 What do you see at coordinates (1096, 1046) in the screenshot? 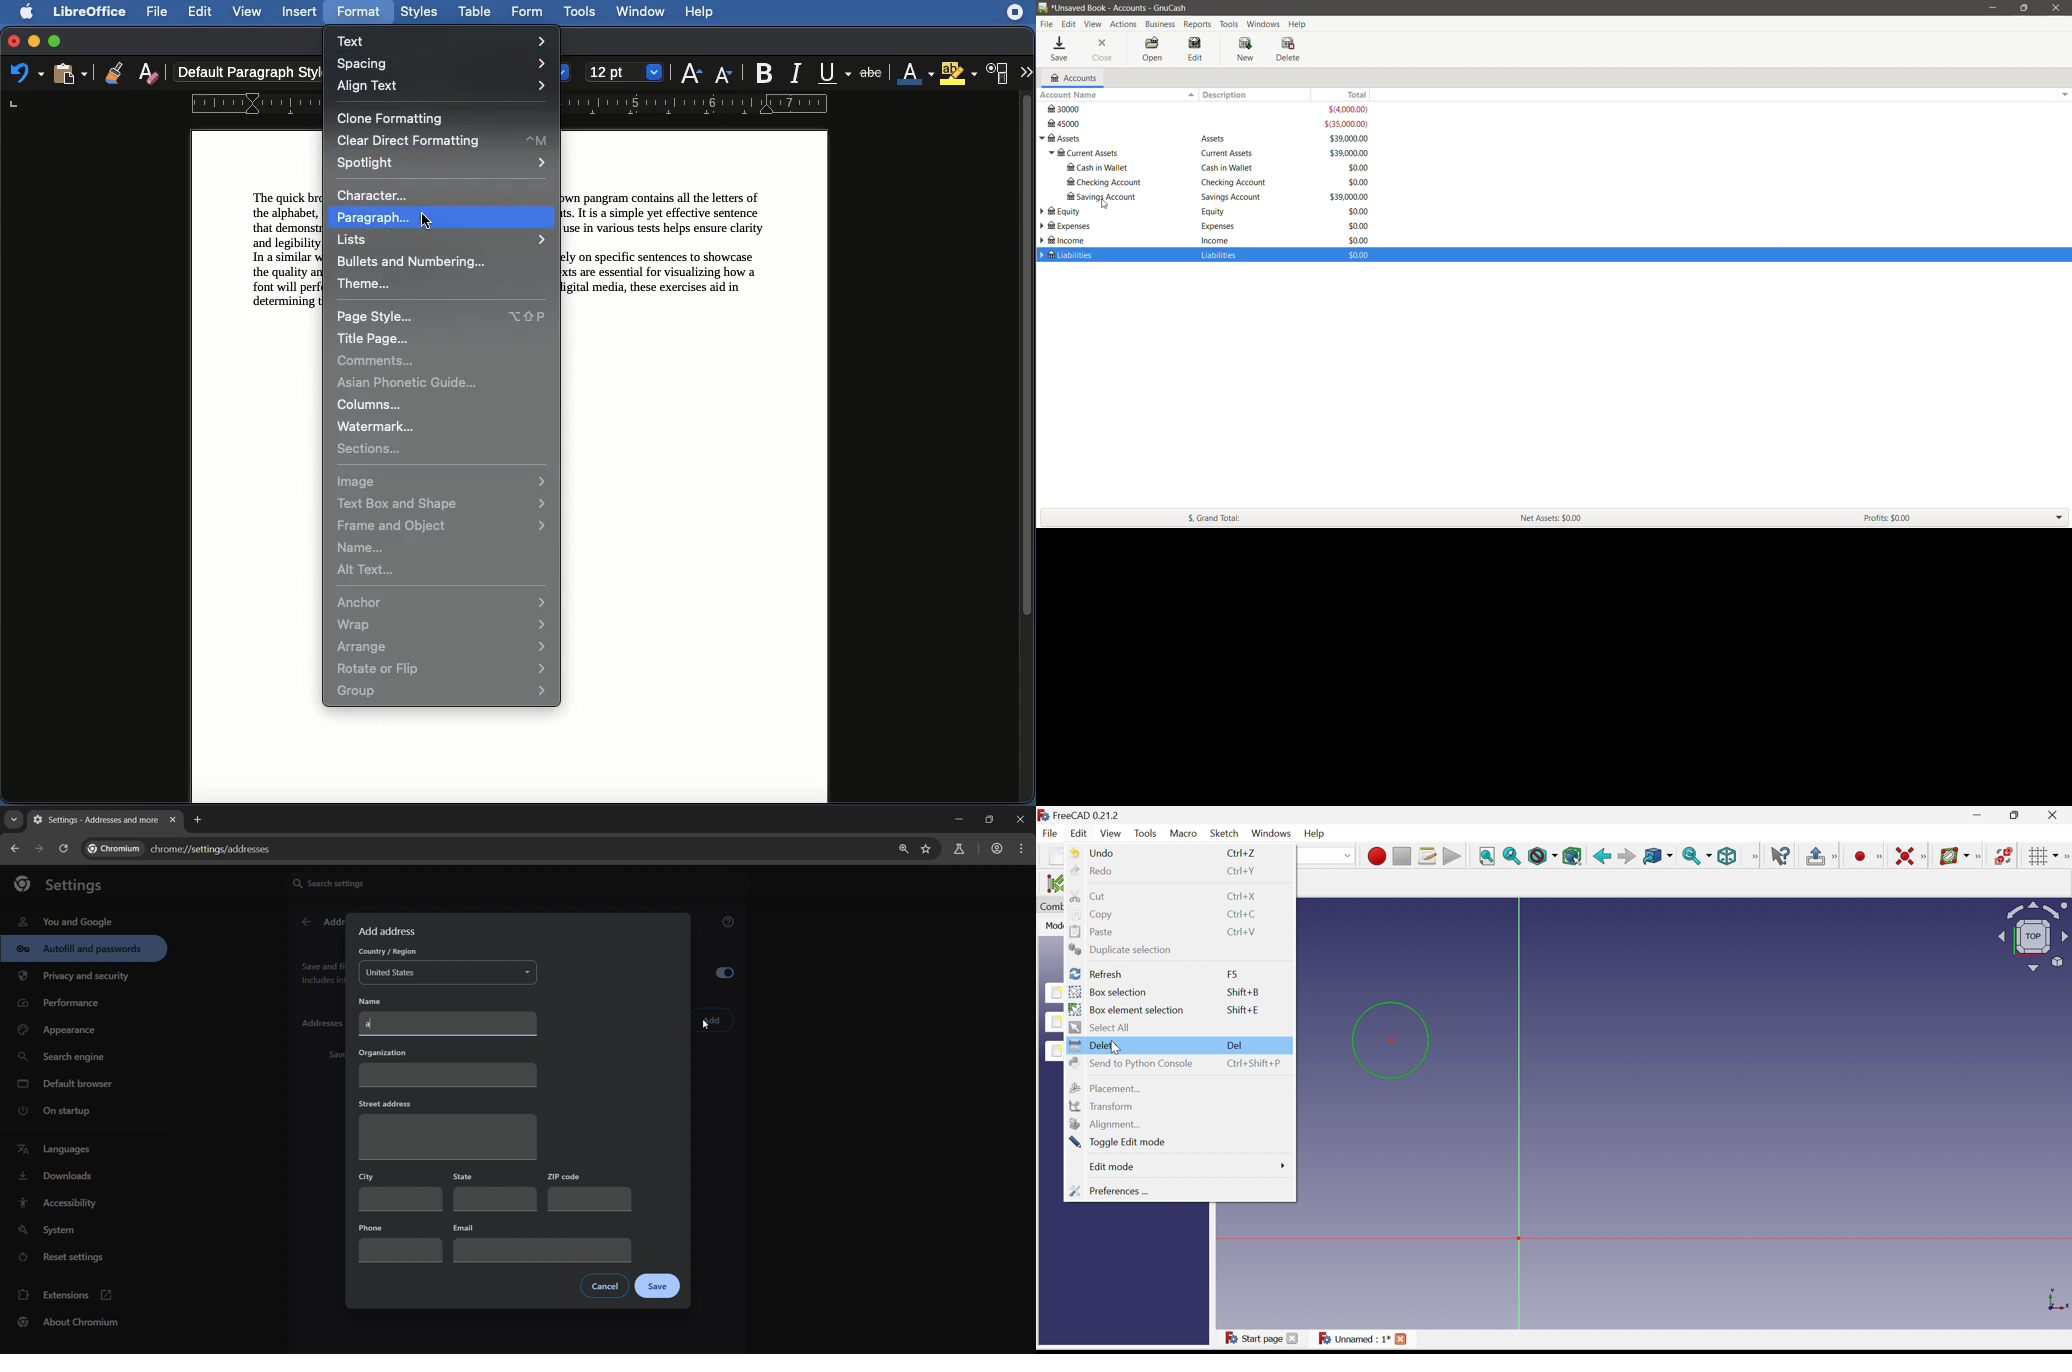
I see `Delete` at bounding box center [1096, 1046].